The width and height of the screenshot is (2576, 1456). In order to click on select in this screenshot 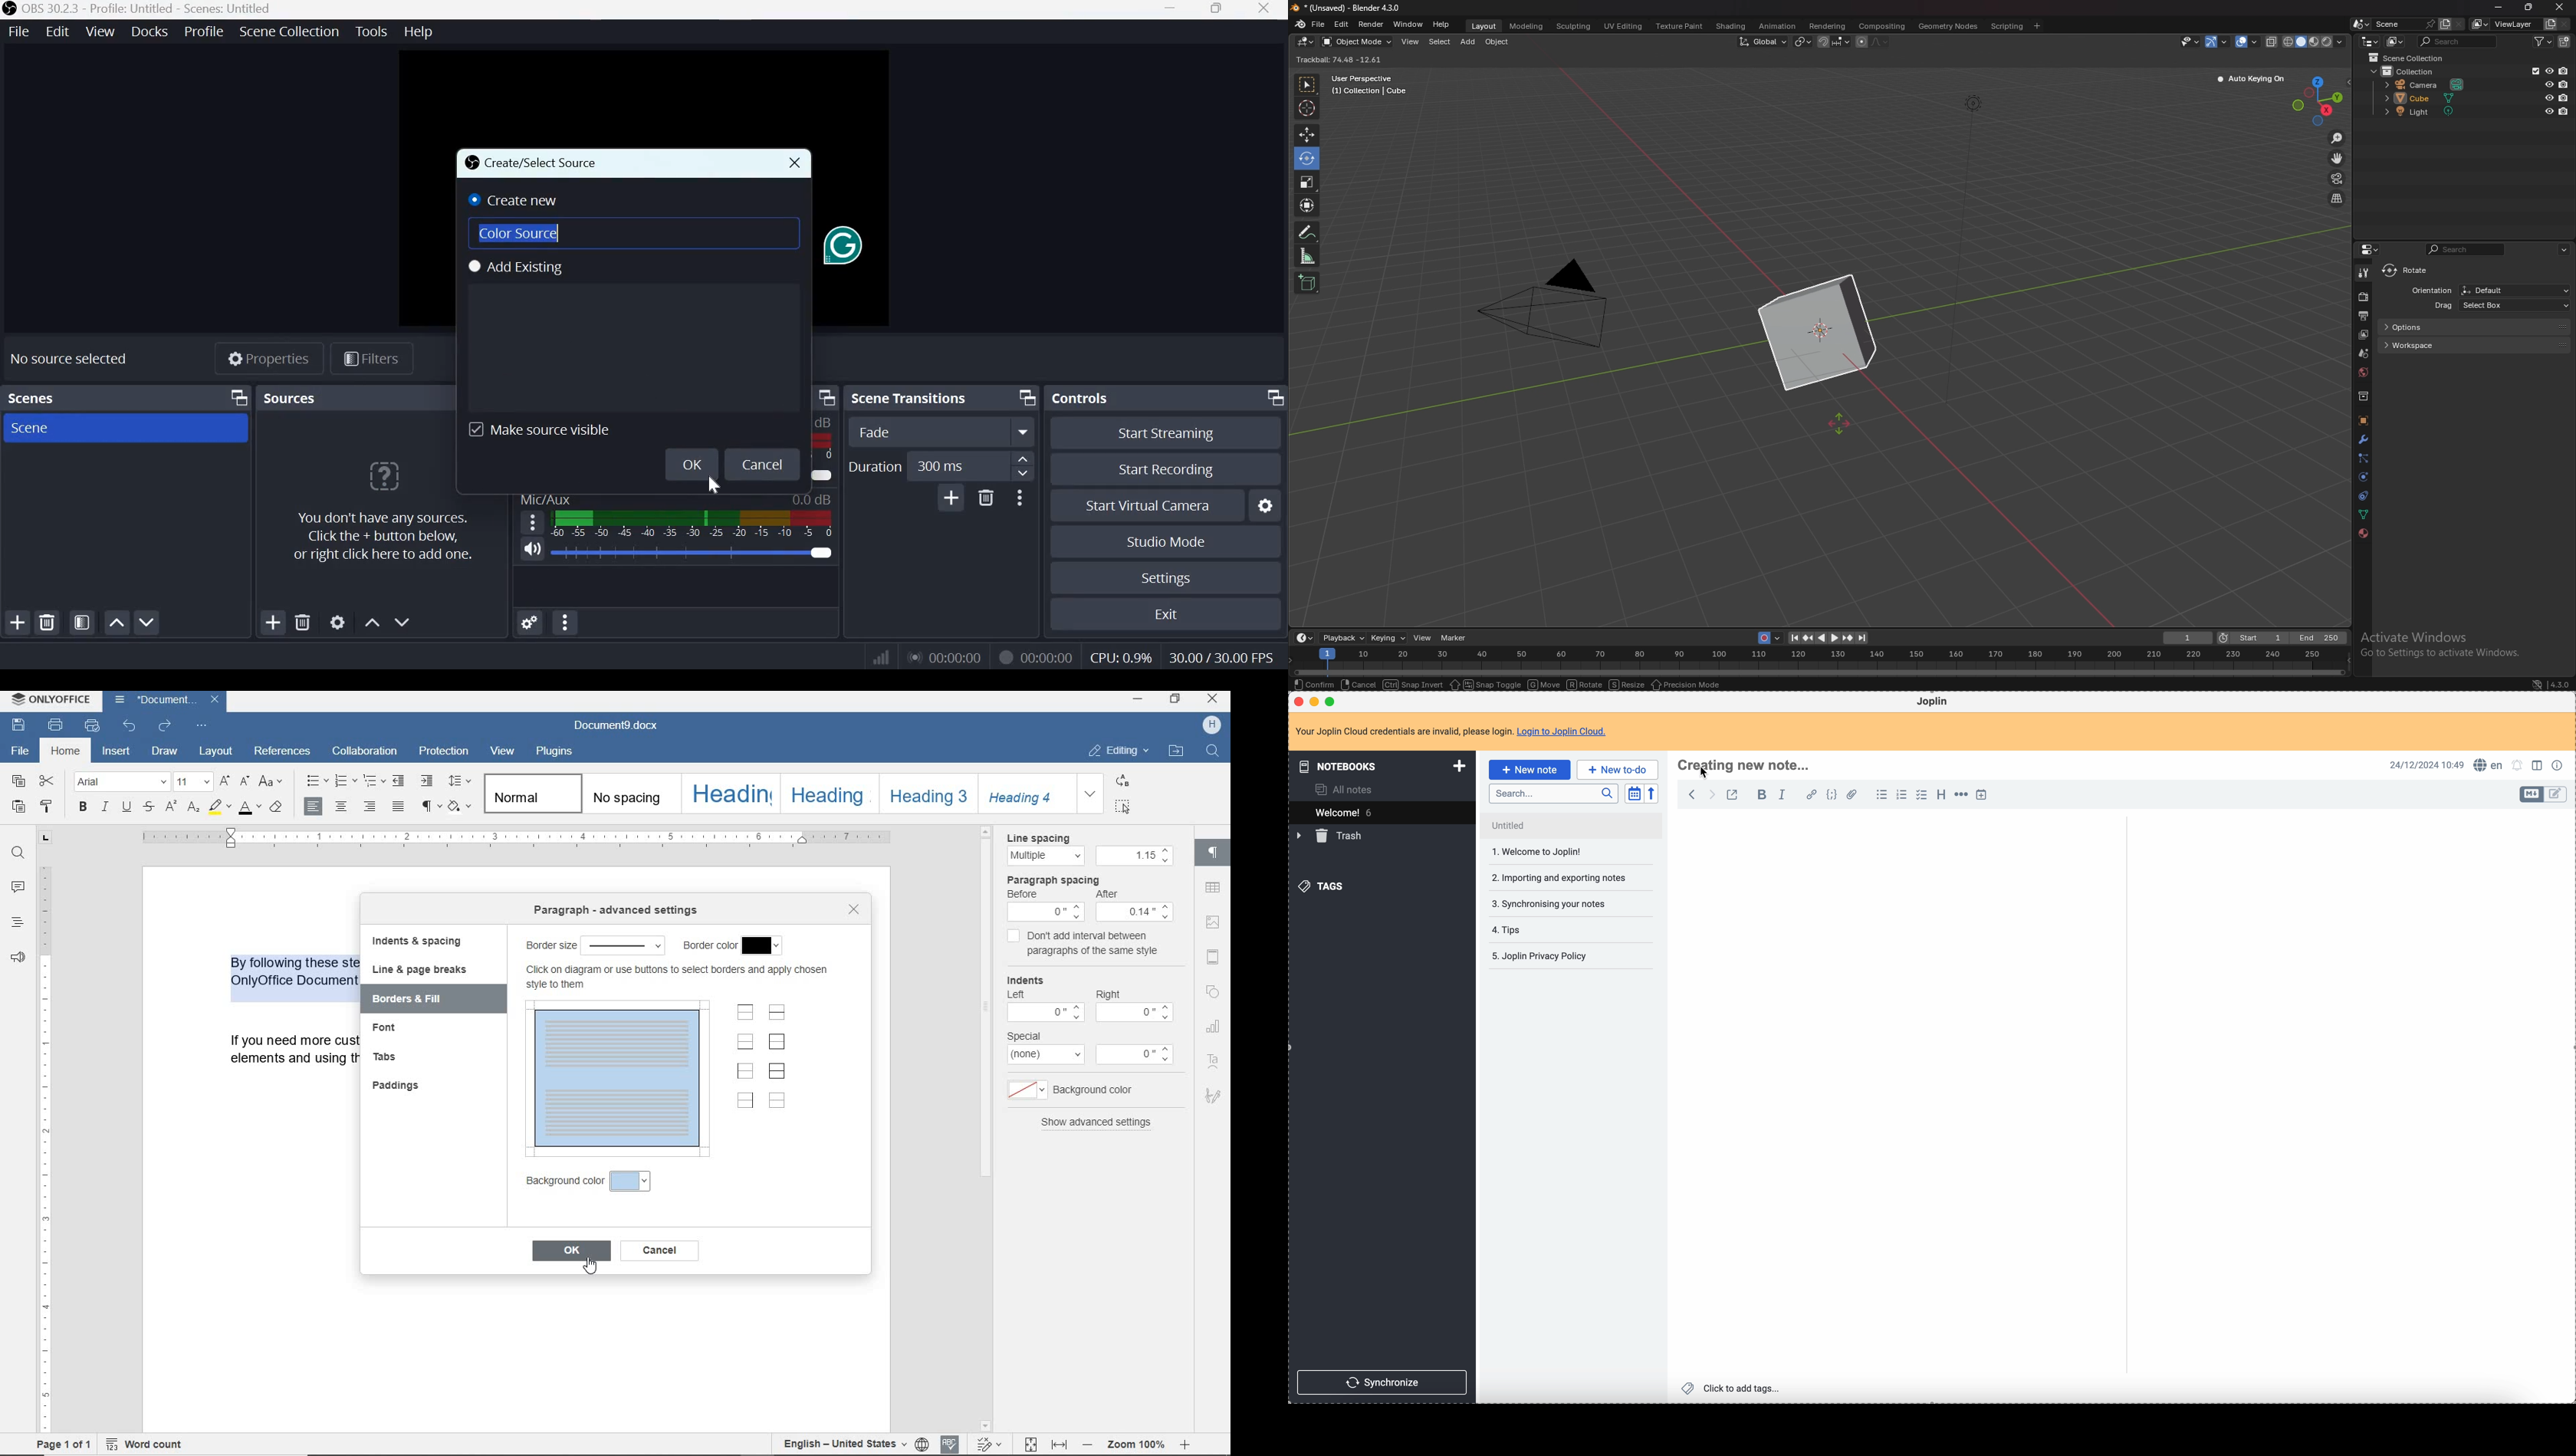, I will do `click(1440, 42)`.